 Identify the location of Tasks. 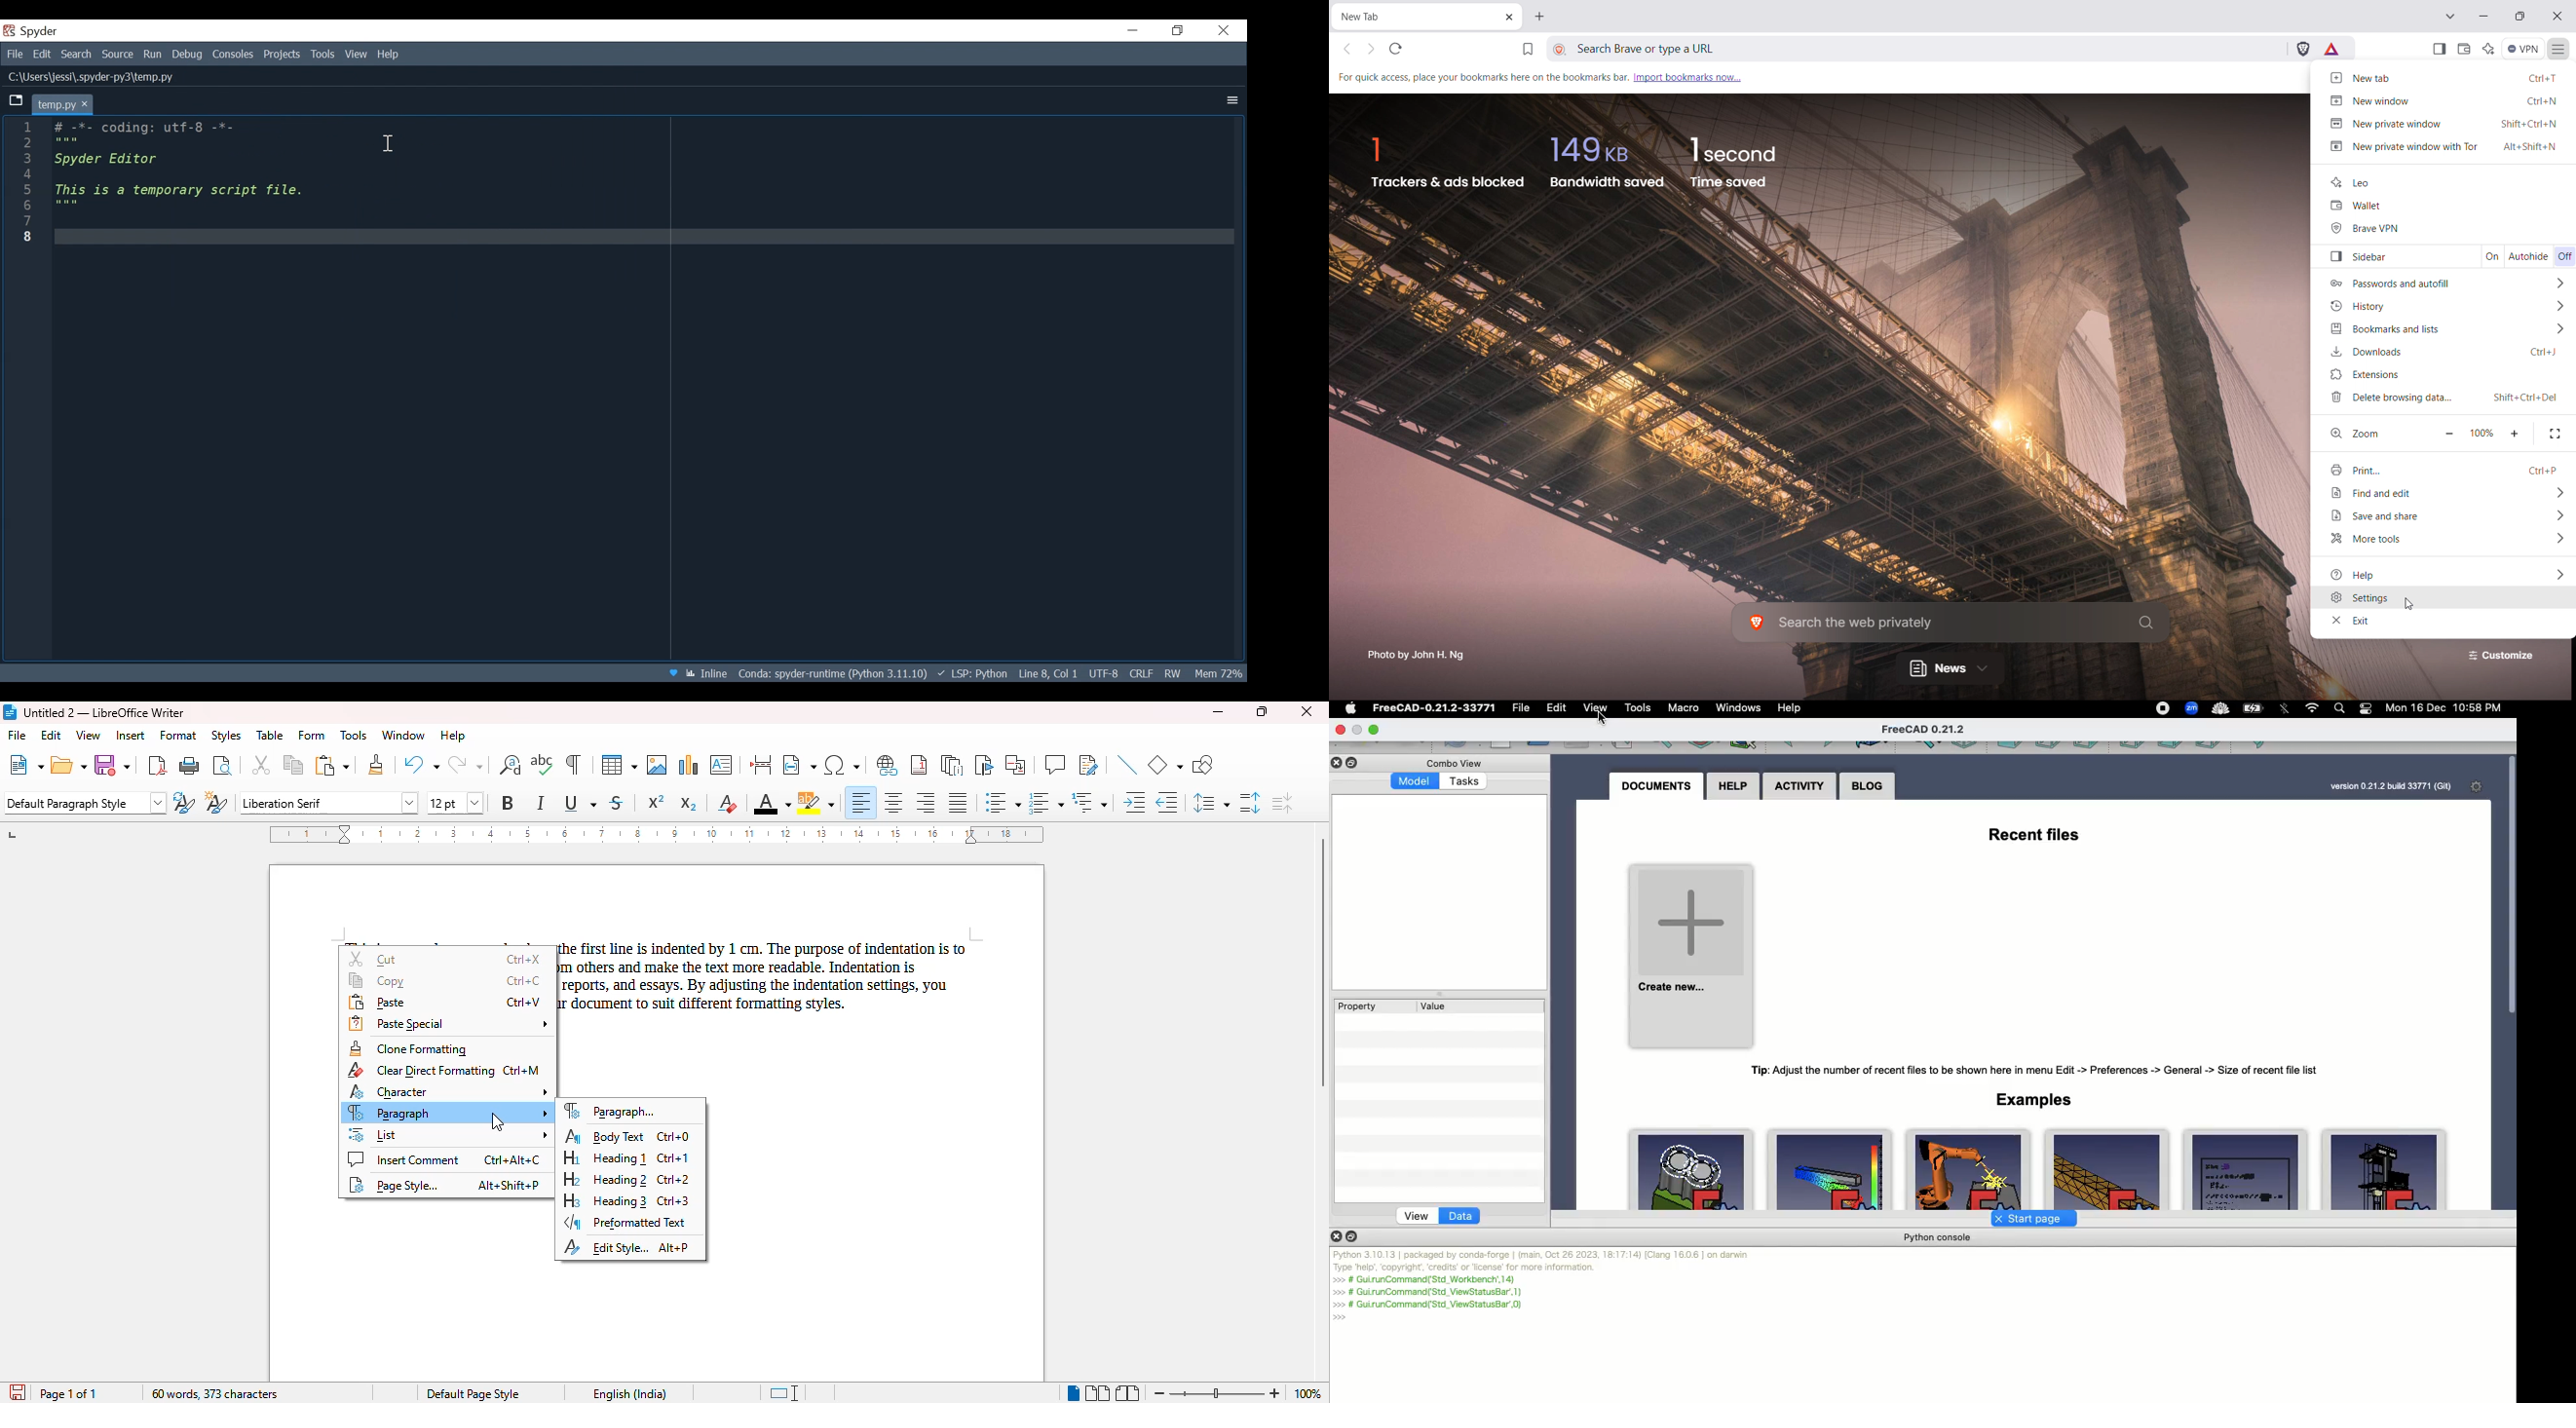
(1466, 783).